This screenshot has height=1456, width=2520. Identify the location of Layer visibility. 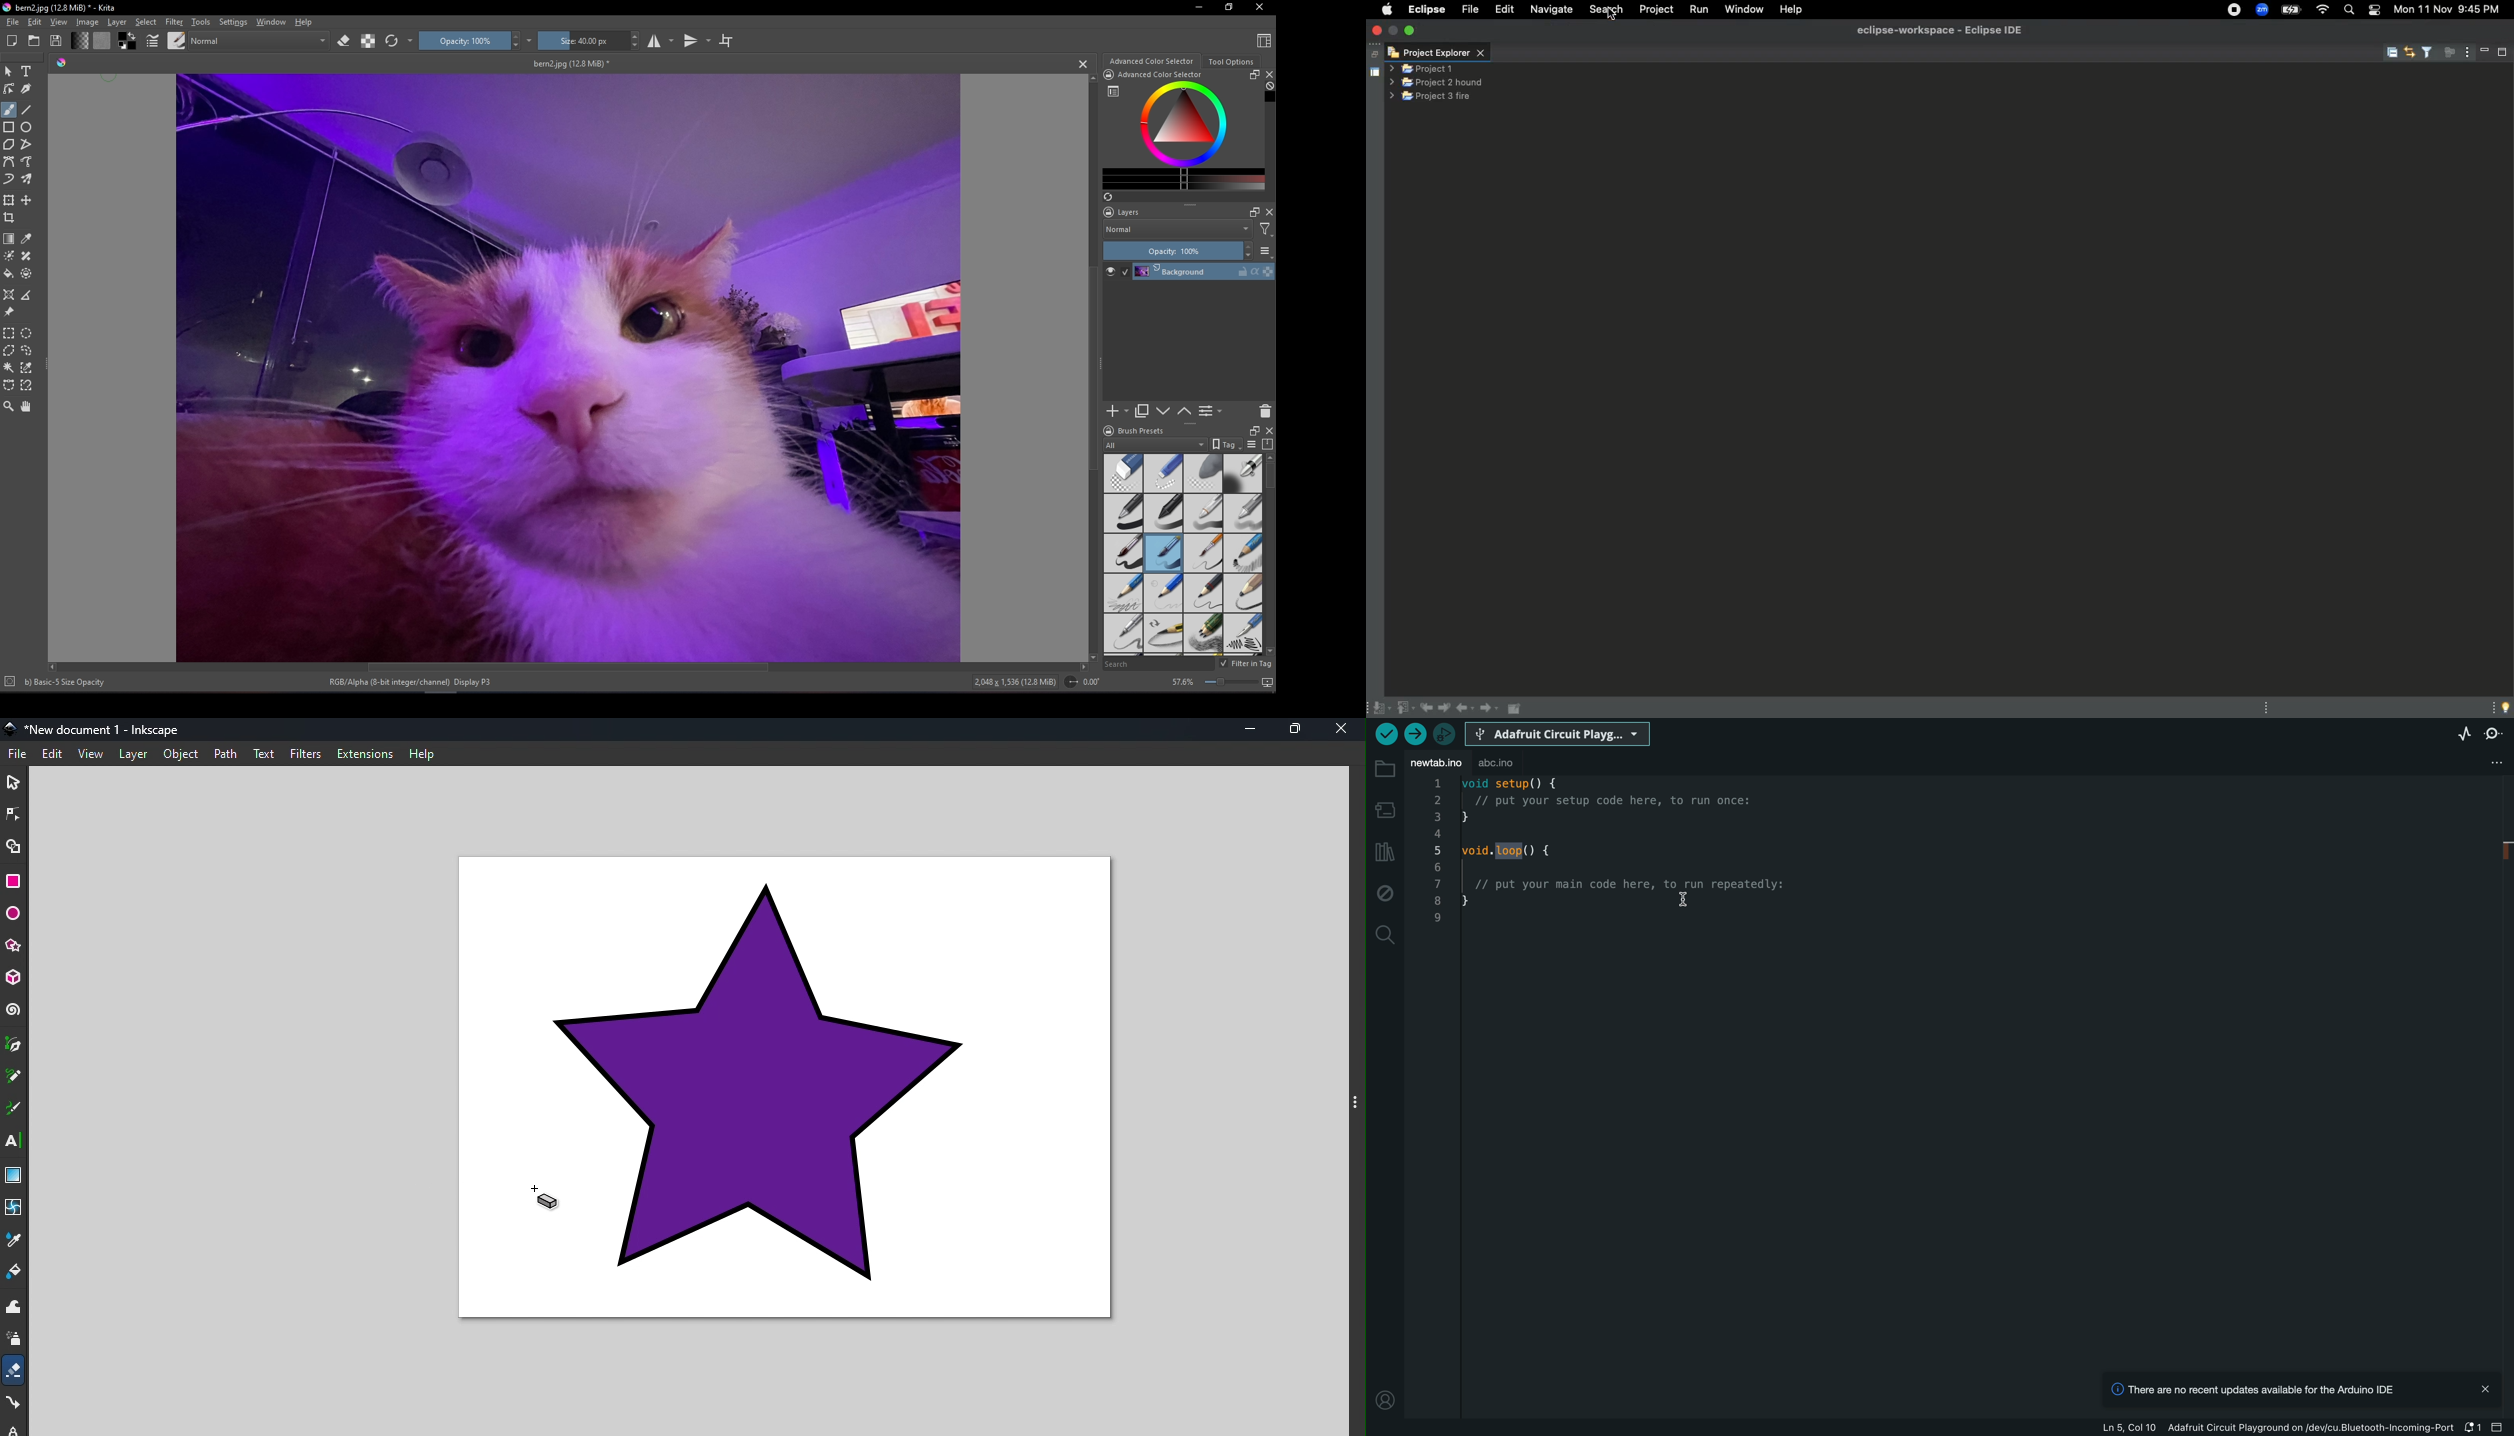
(1118, 271).